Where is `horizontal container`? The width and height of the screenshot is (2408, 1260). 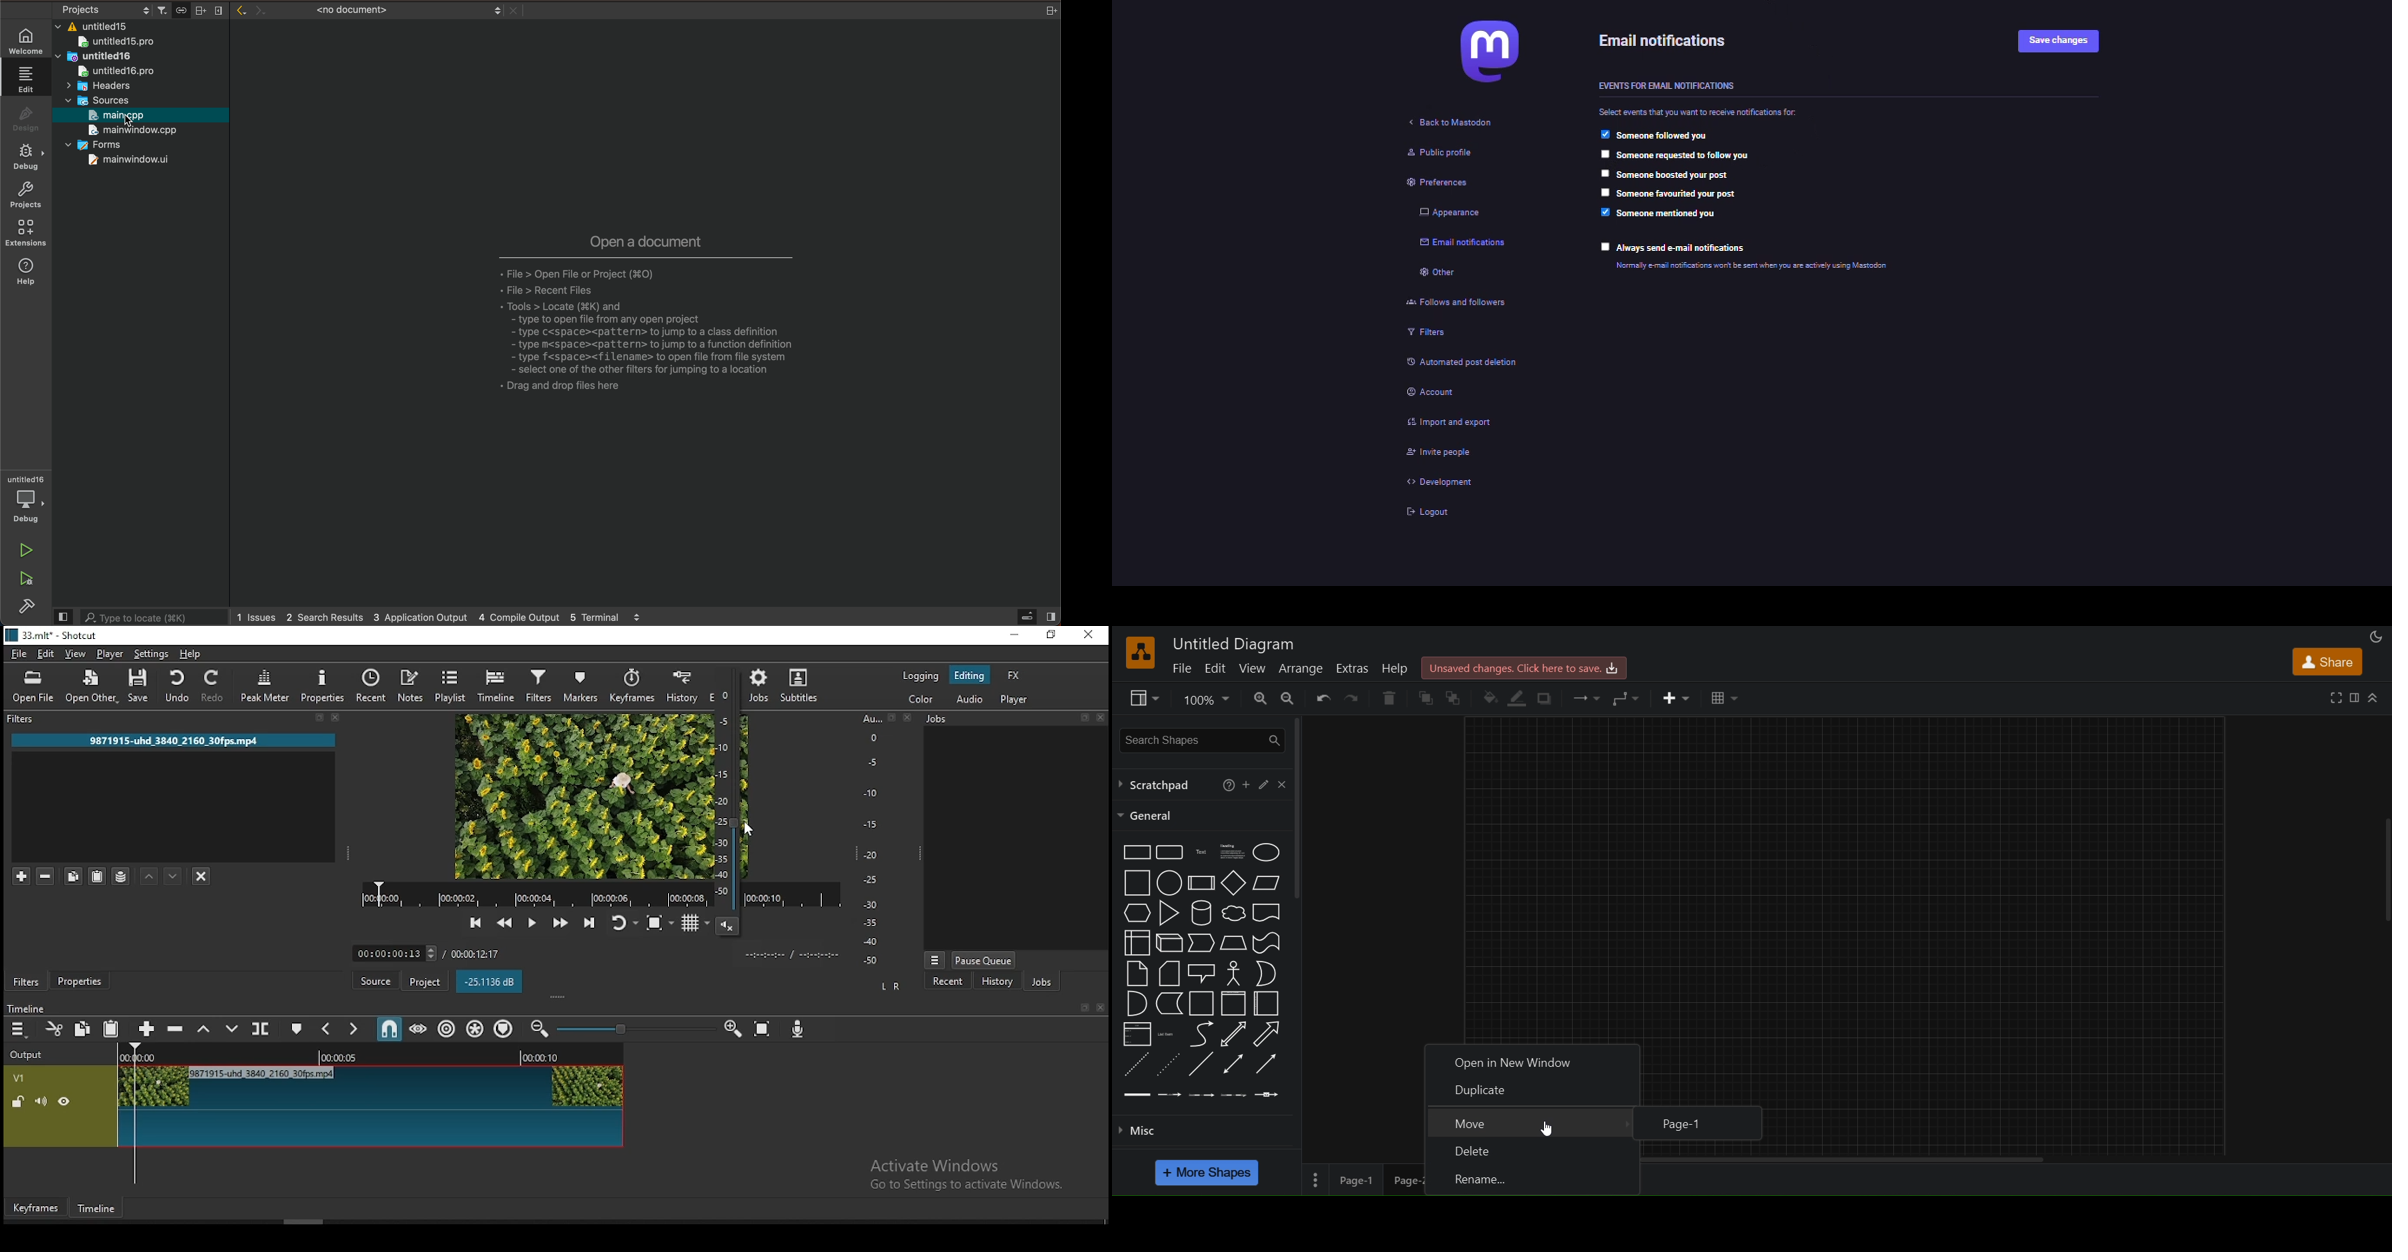
horizontal container is located at coordinates (1267, 1004).